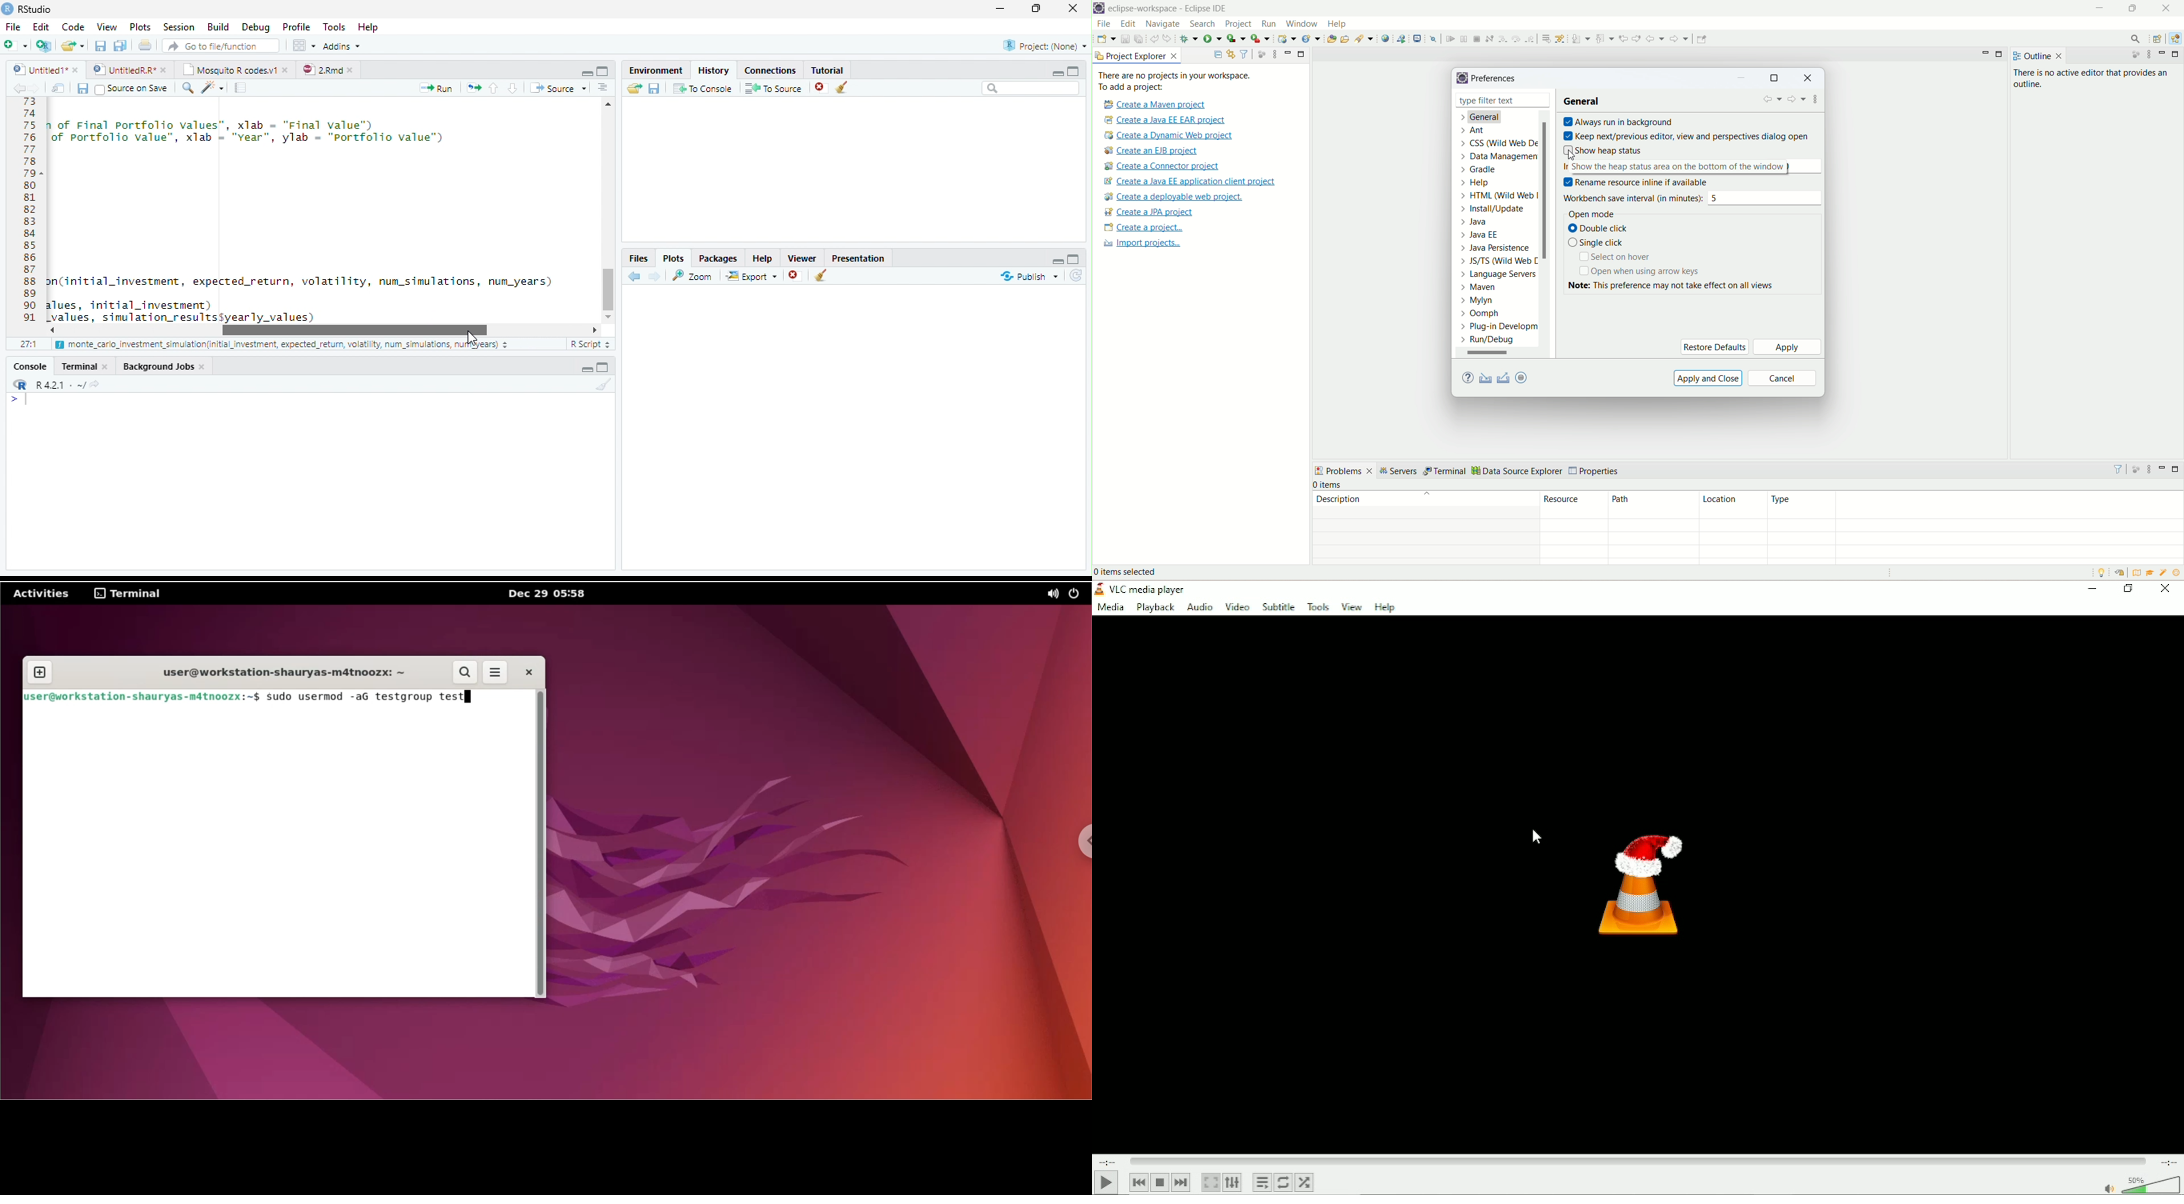 The image size is (2184, 1204). I want to click on Find and replace, so click(188, 88).